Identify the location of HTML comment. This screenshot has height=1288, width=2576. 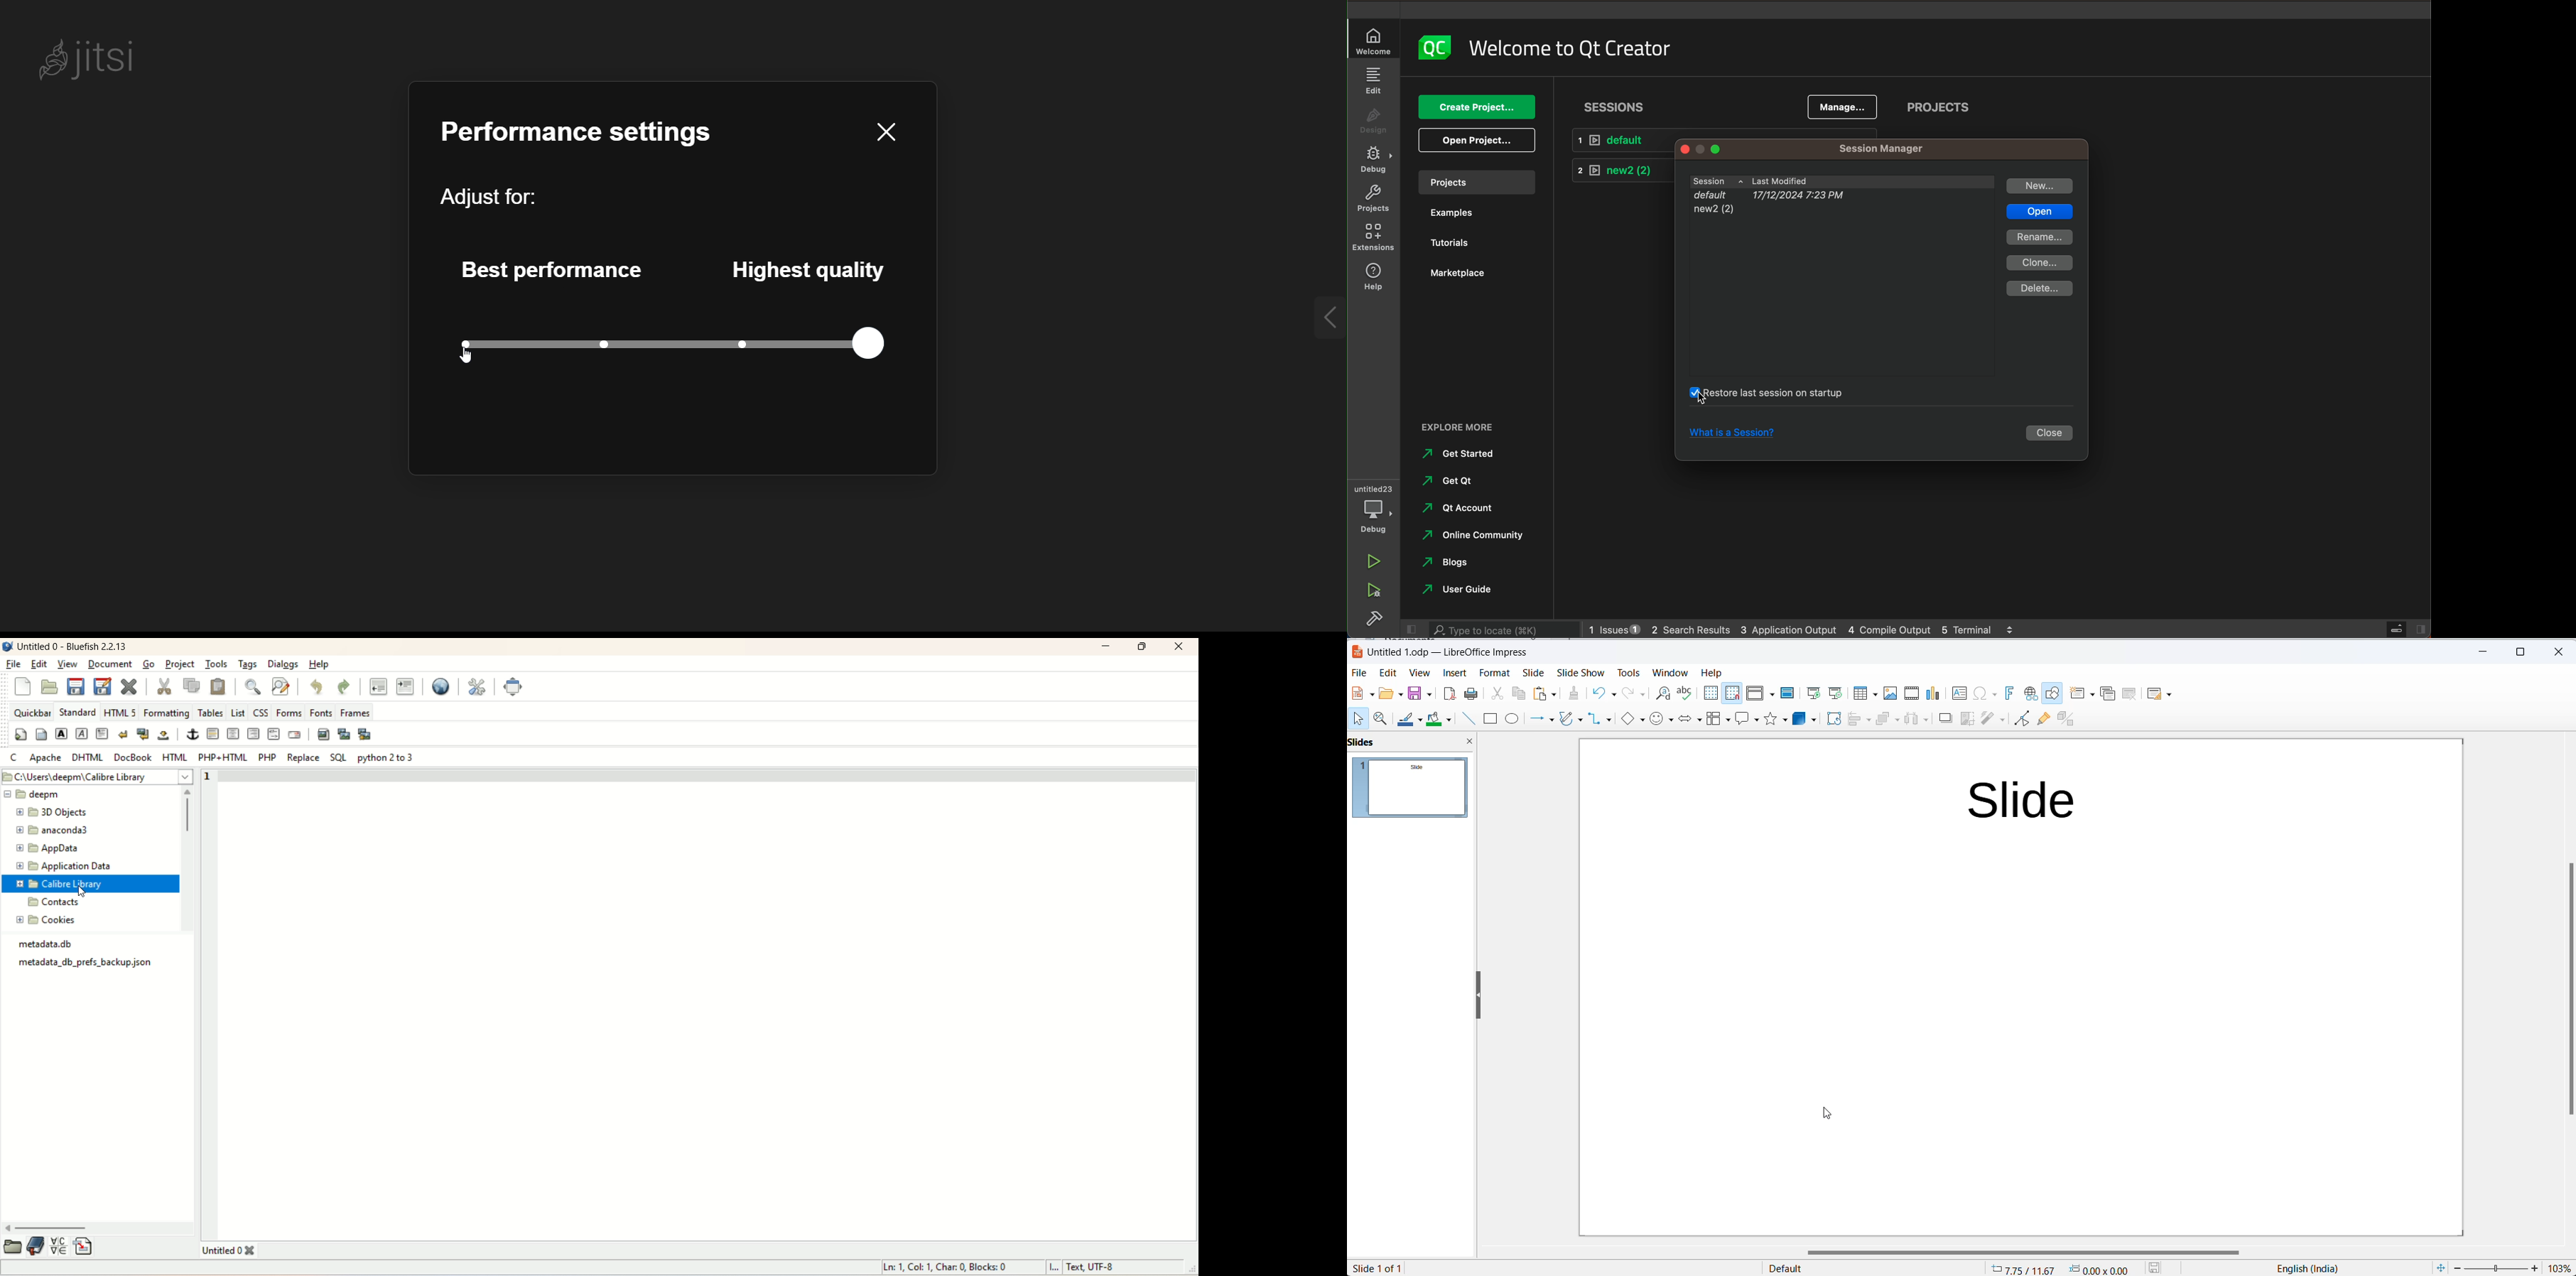
(273, 734).